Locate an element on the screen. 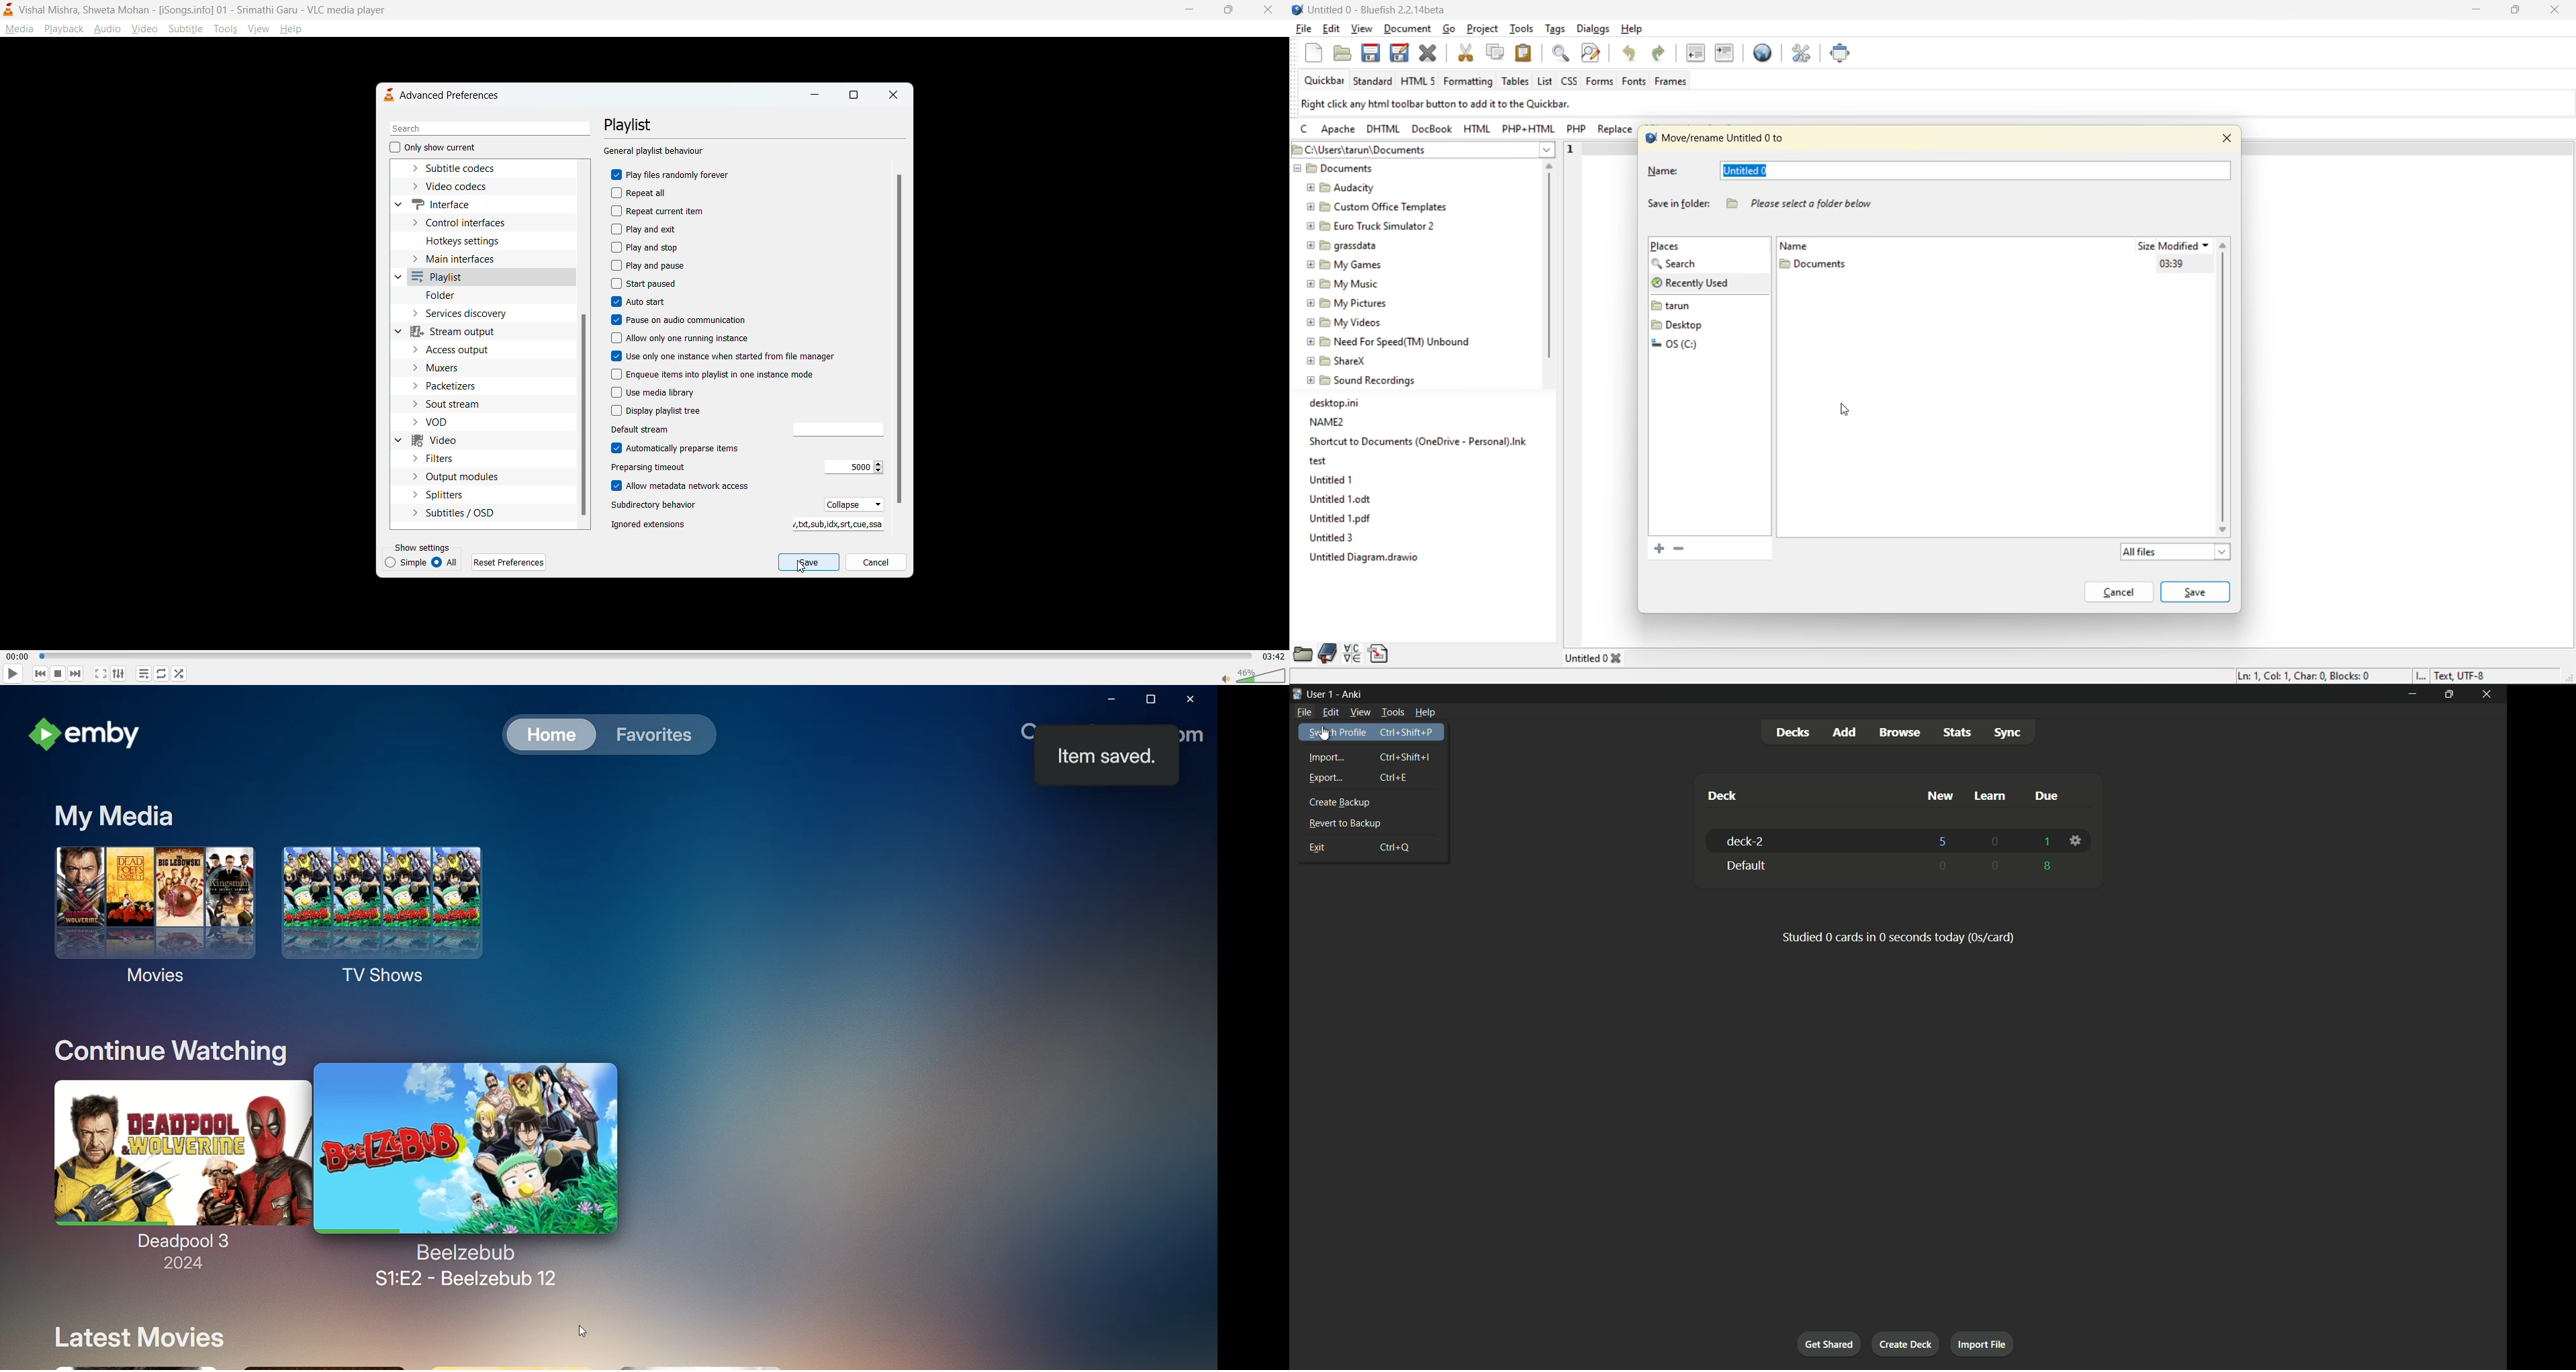 The height and width of the screenshot is (1372, 2576). help is located at coordinates (1426, 712).